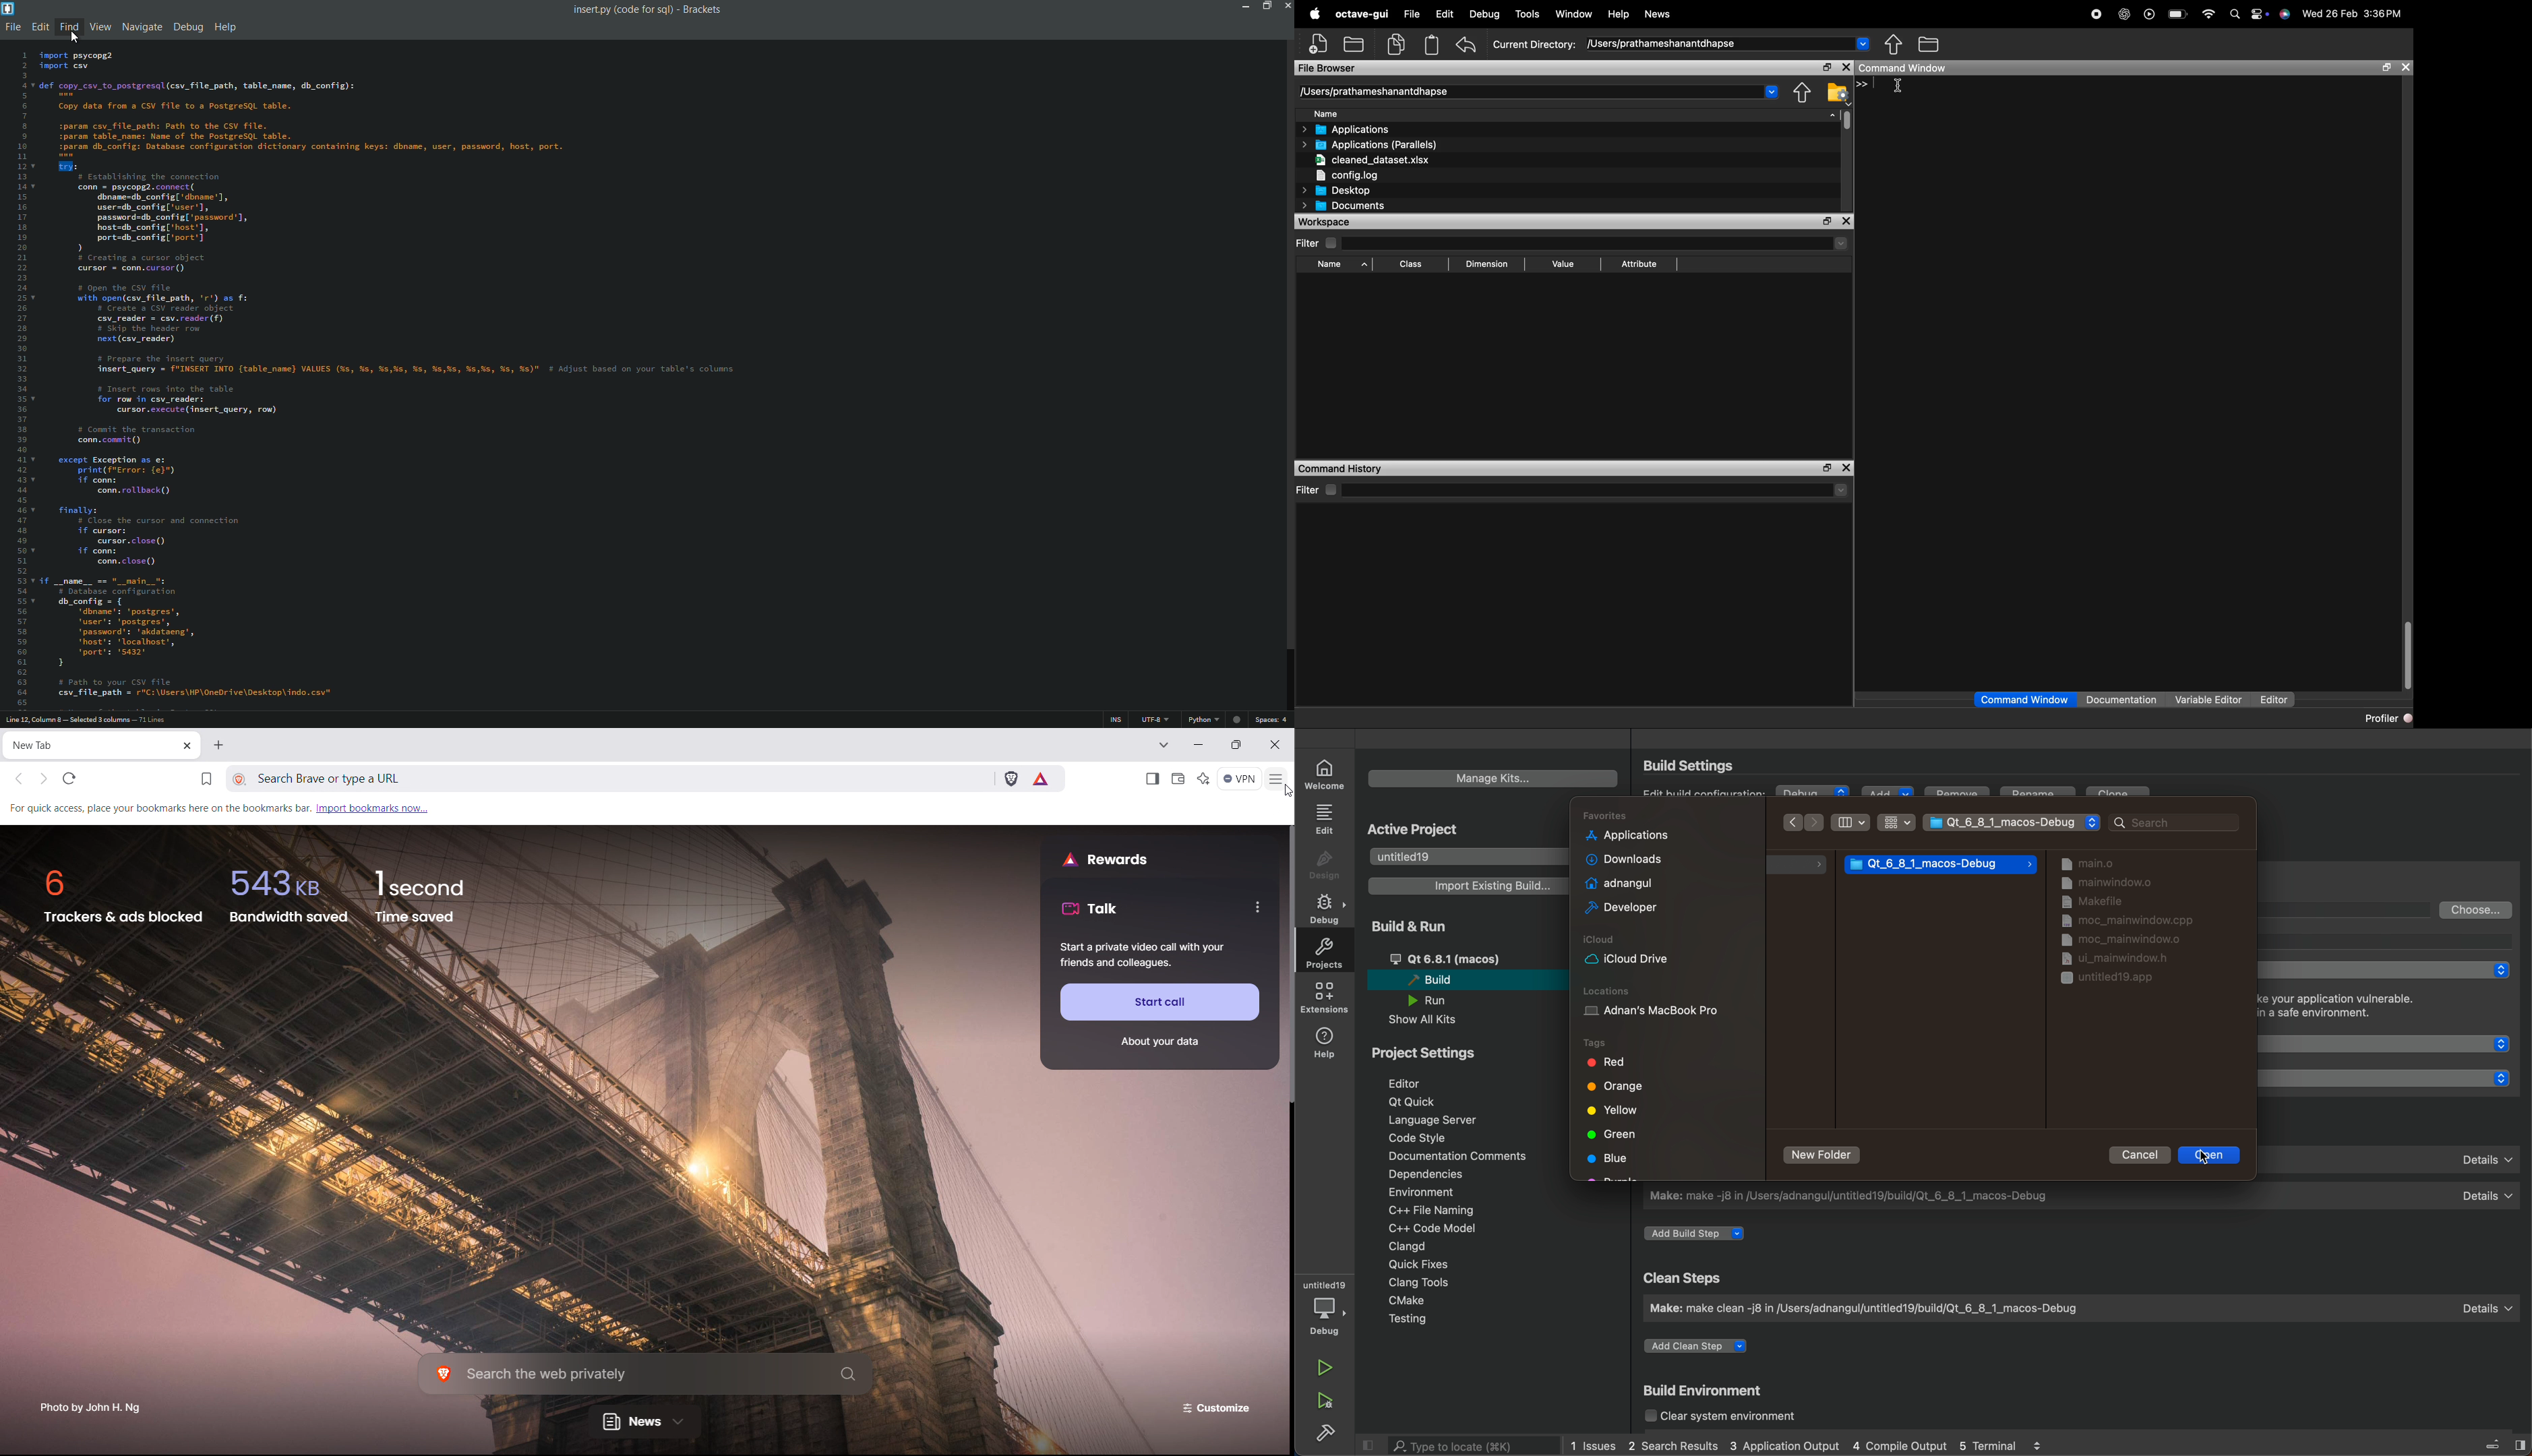 The width and height of the screenshot is (2548, 1456). Describe the element at coordinates (2388, 718) in the screenshot. I see `Profiler` at that location.